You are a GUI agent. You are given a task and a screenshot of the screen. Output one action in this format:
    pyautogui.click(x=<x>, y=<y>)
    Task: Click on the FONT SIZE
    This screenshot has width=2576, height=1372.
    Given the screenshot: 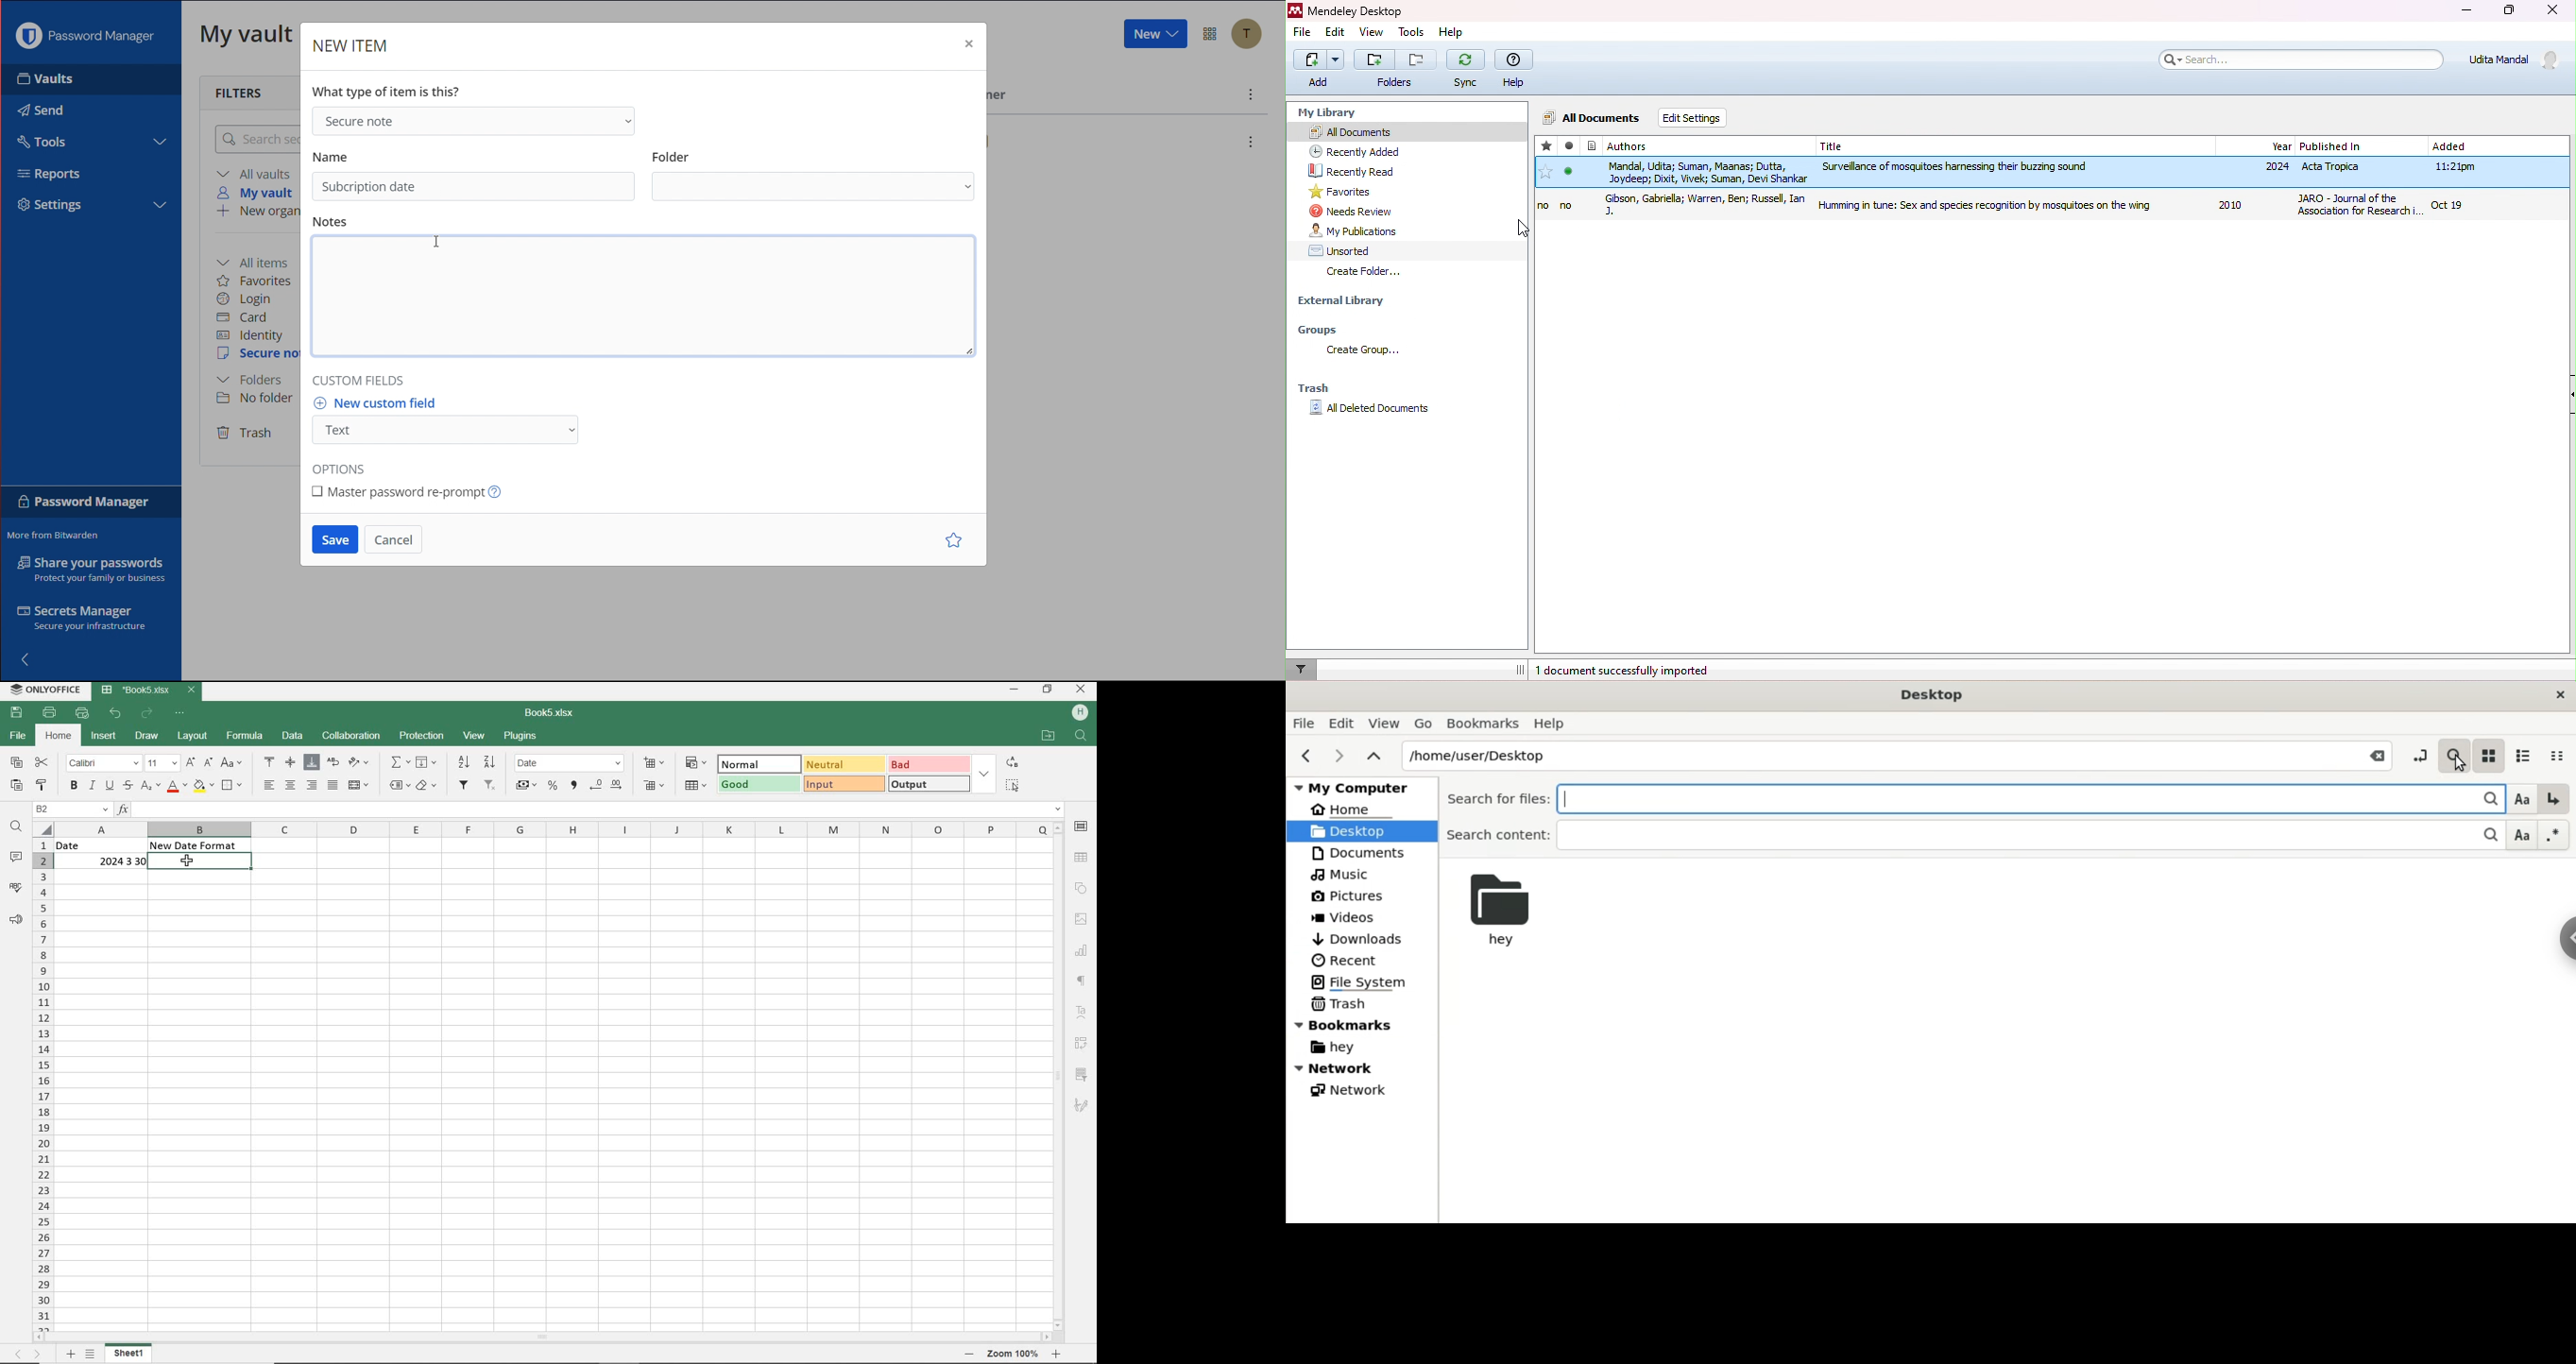 What is the action you would take?
    pyautogui.click(x=163, y=764)
    